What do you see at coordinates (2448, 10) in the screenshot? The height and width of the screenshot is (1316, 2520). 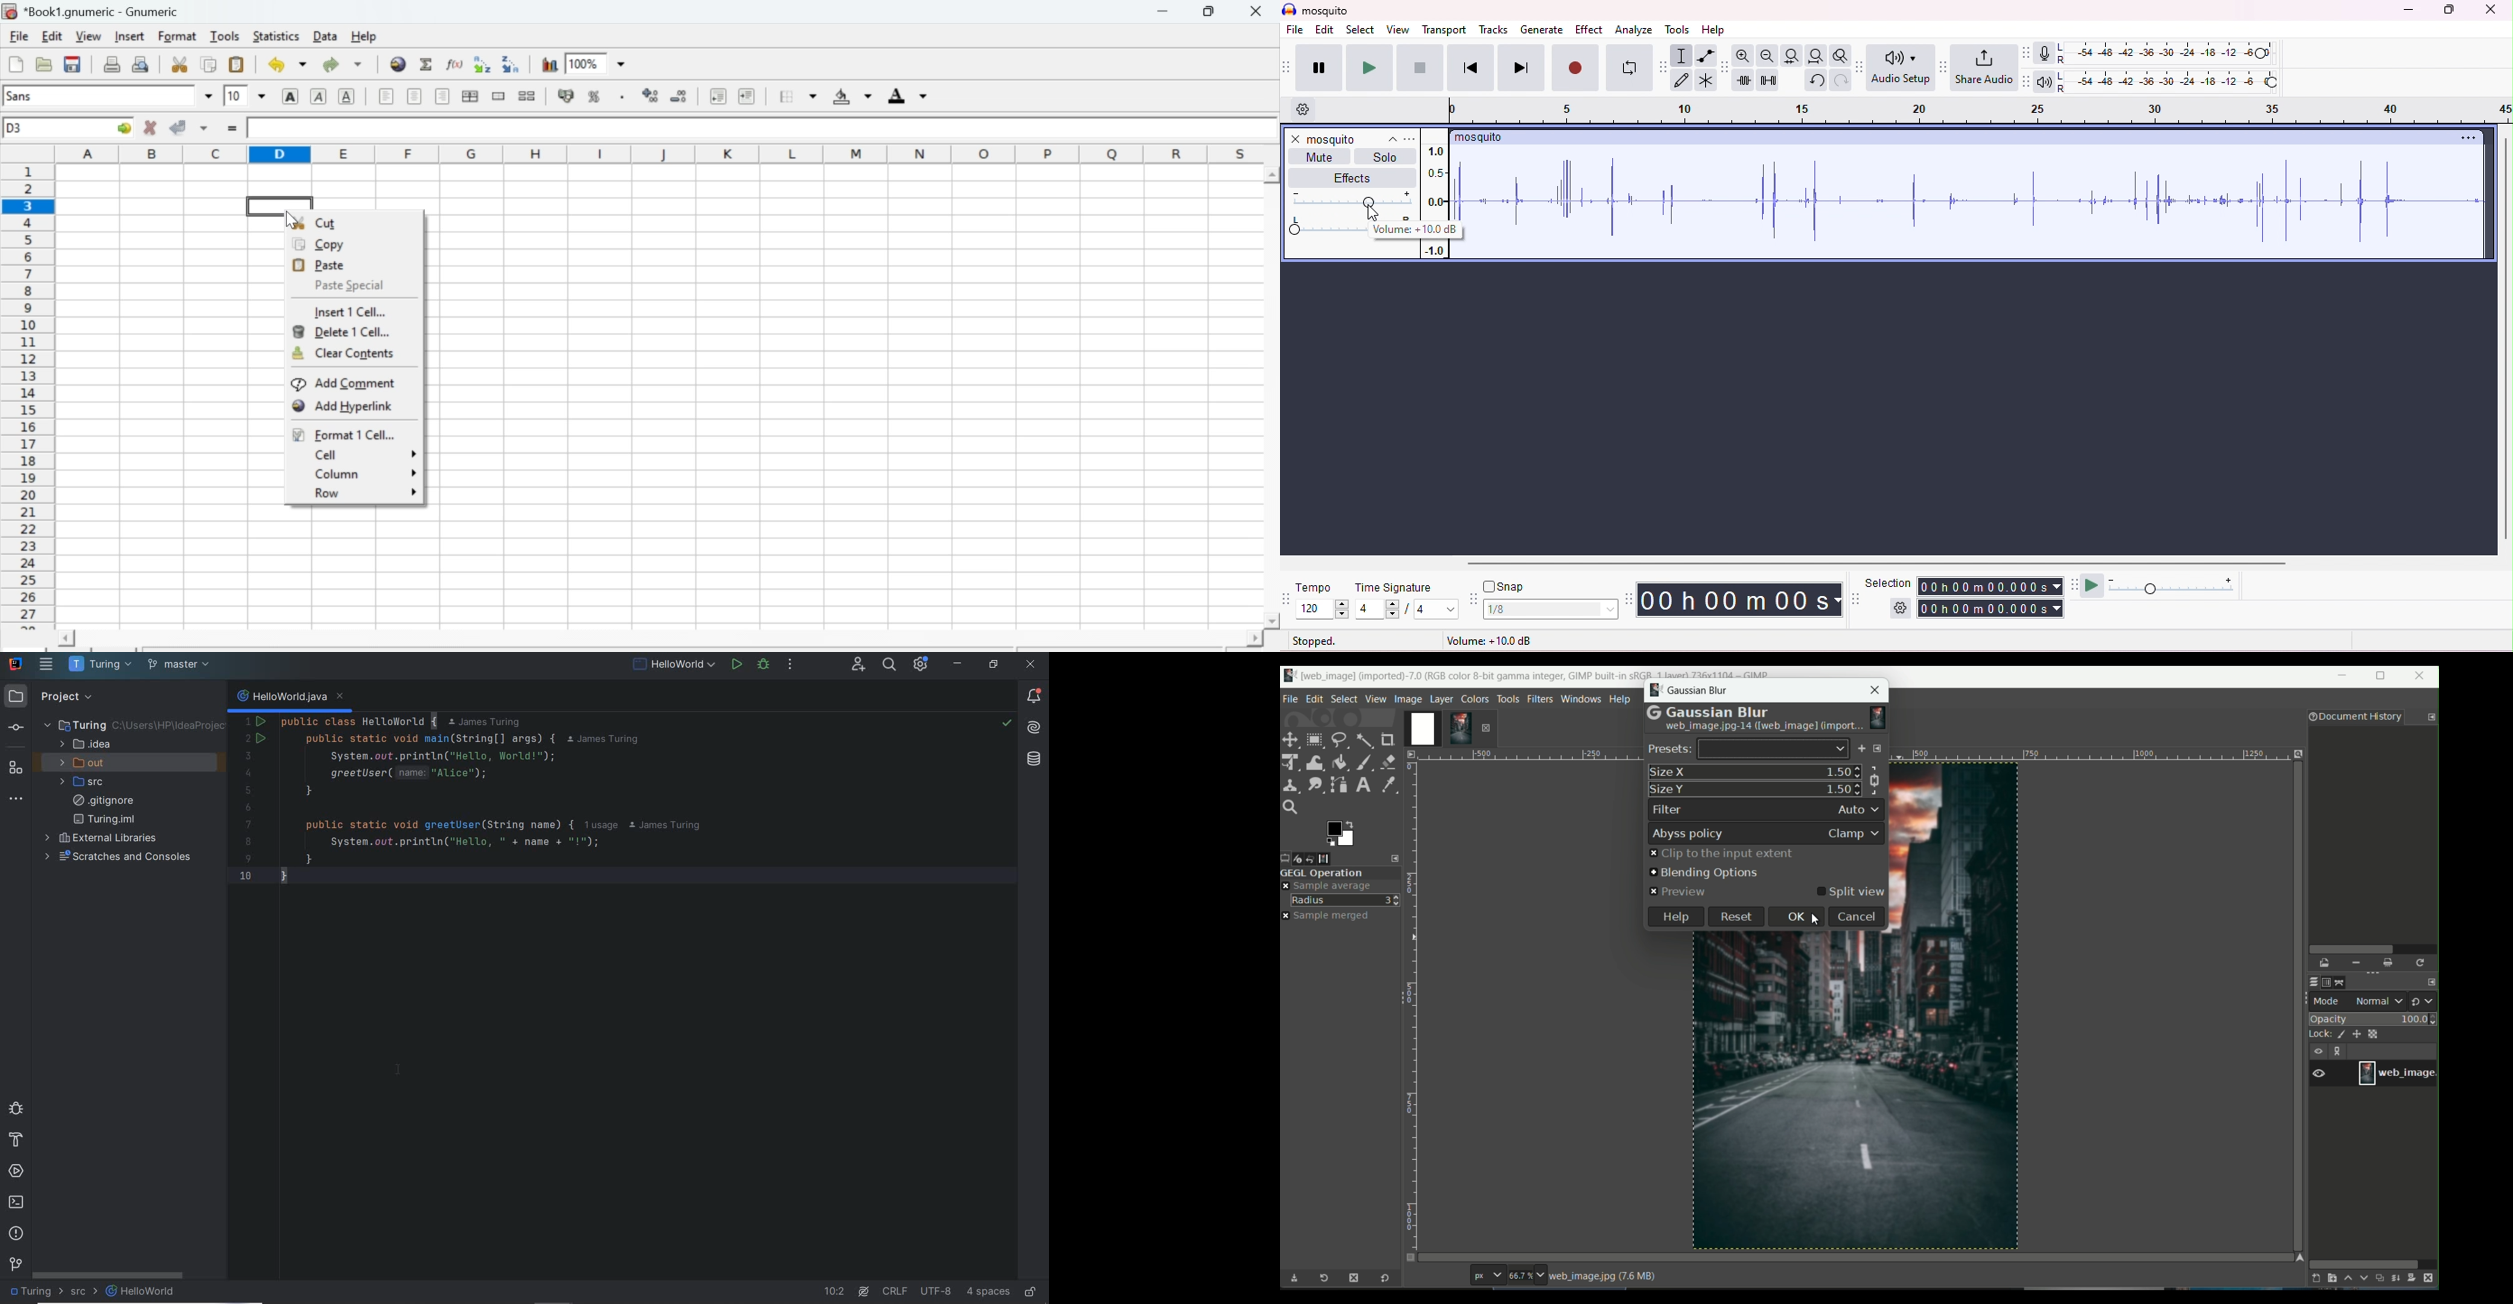 I see `maximize` at bounding box center [2448, 10].